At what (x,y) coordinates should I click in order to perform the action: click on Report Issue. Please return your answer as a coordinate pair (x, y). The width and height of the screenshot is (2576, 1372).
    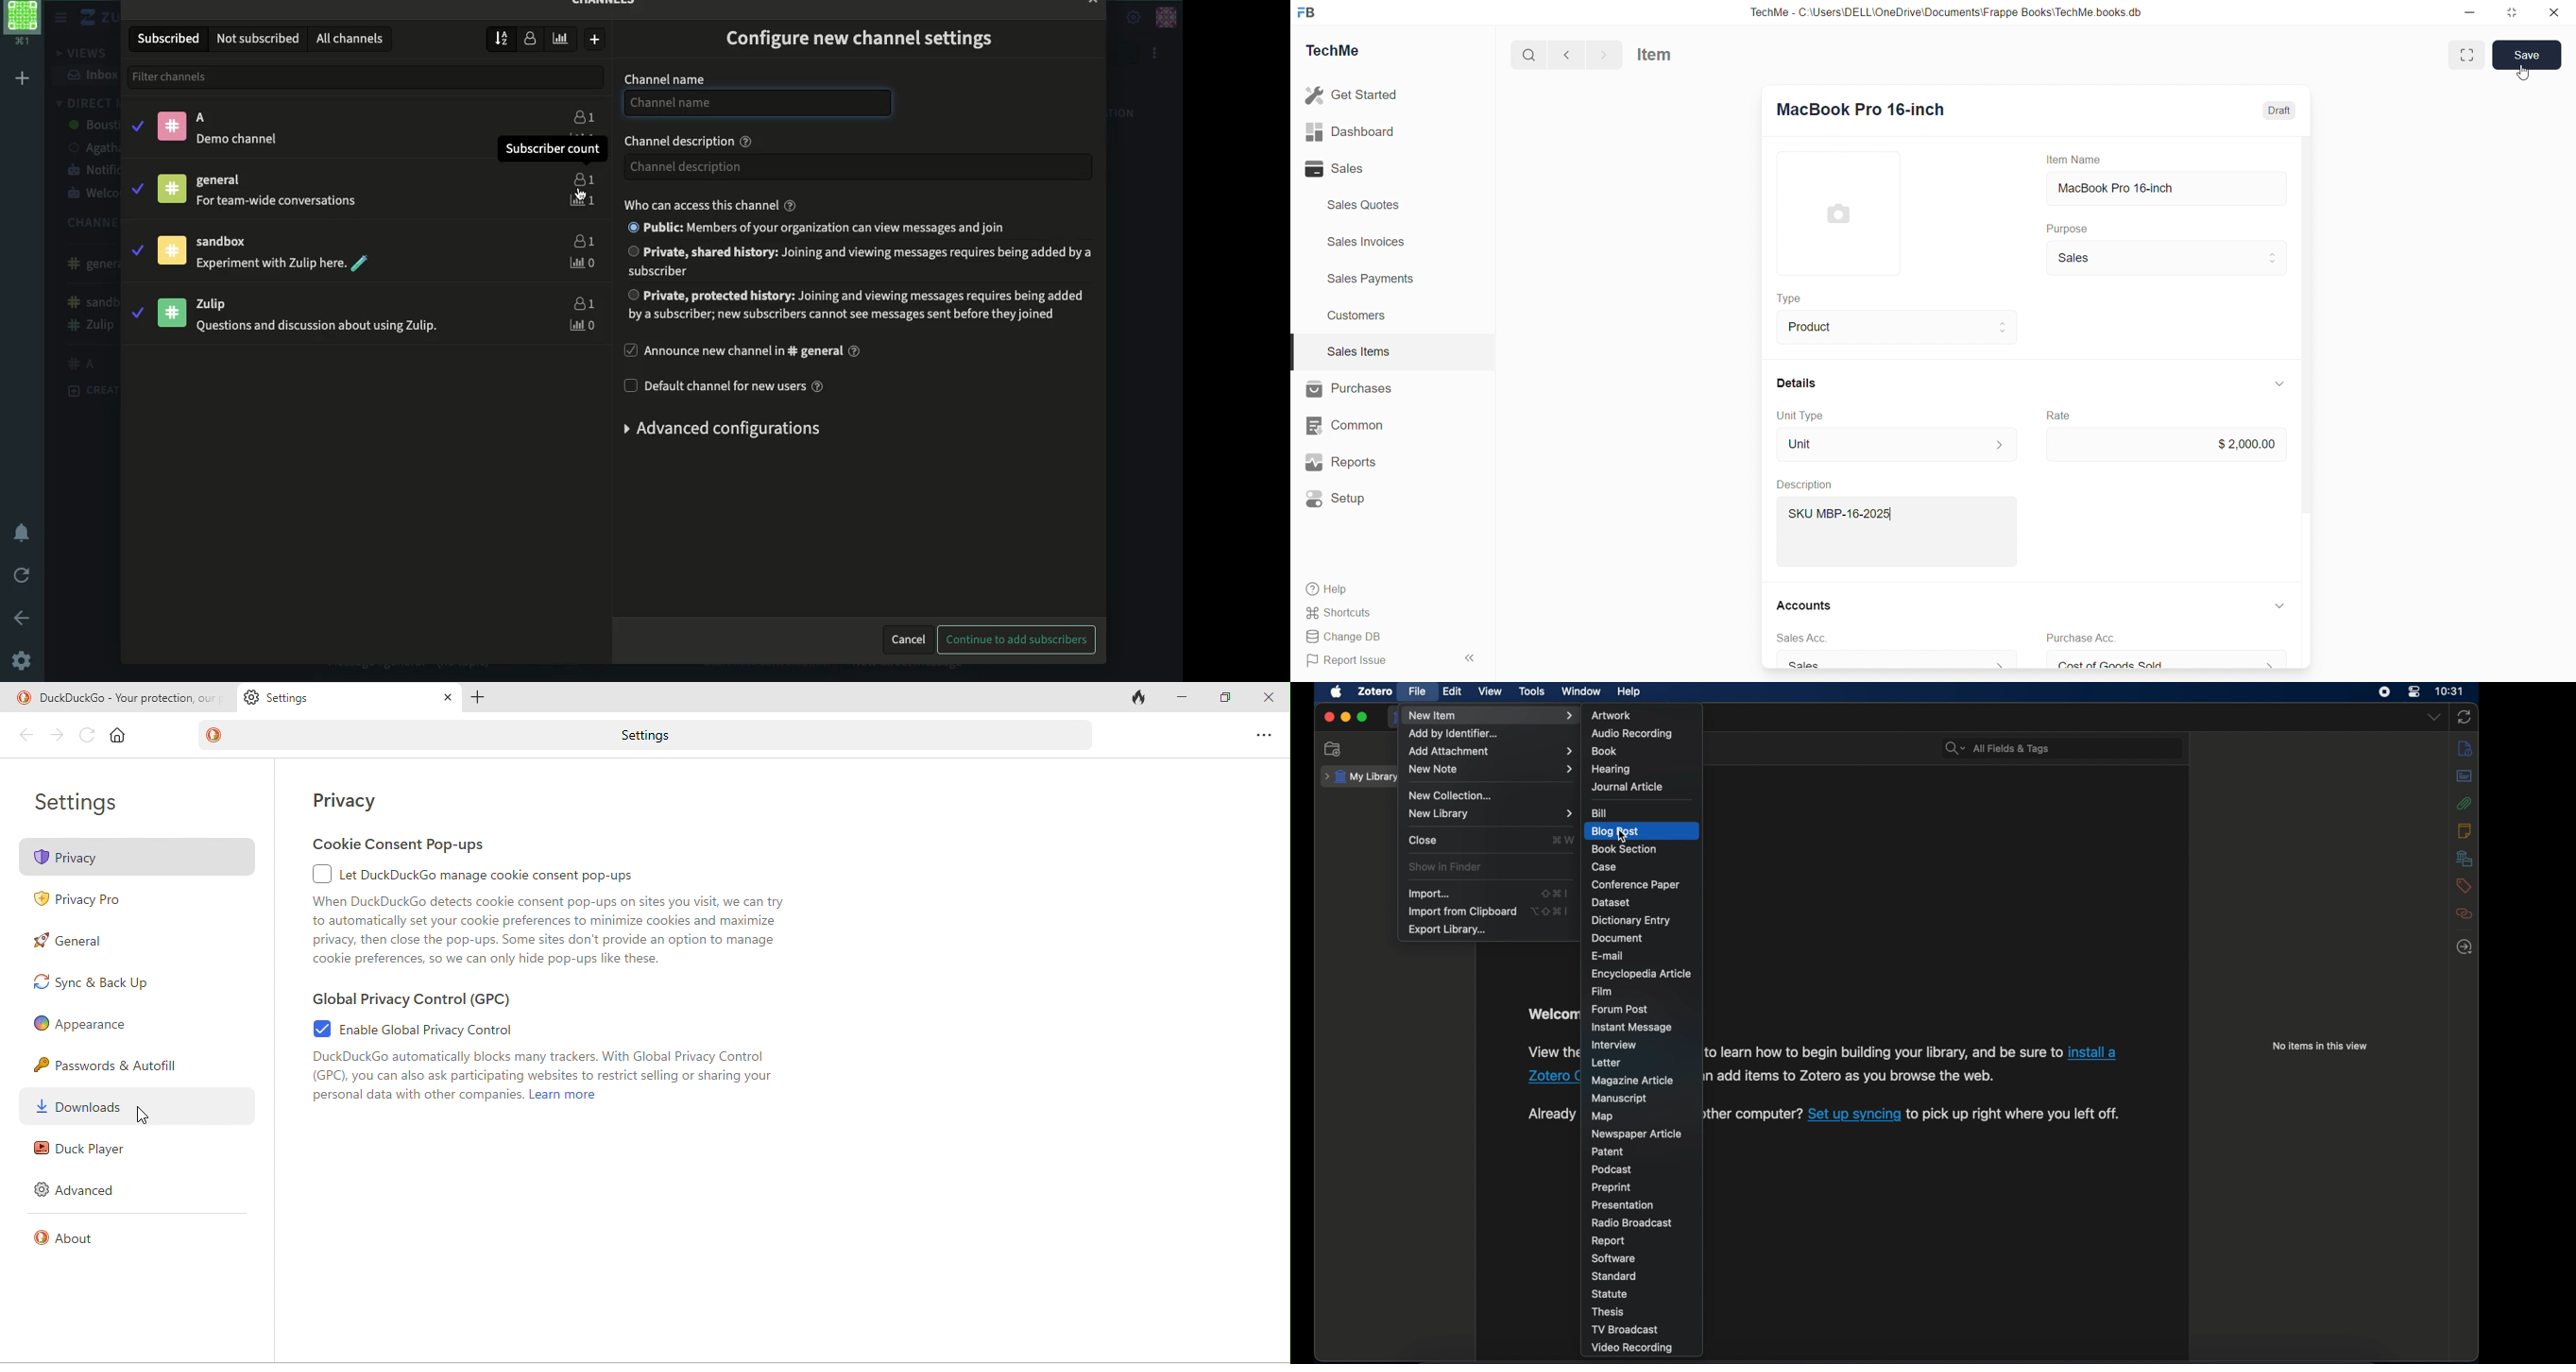
    Looking at the image, I should click on (1350, 661).